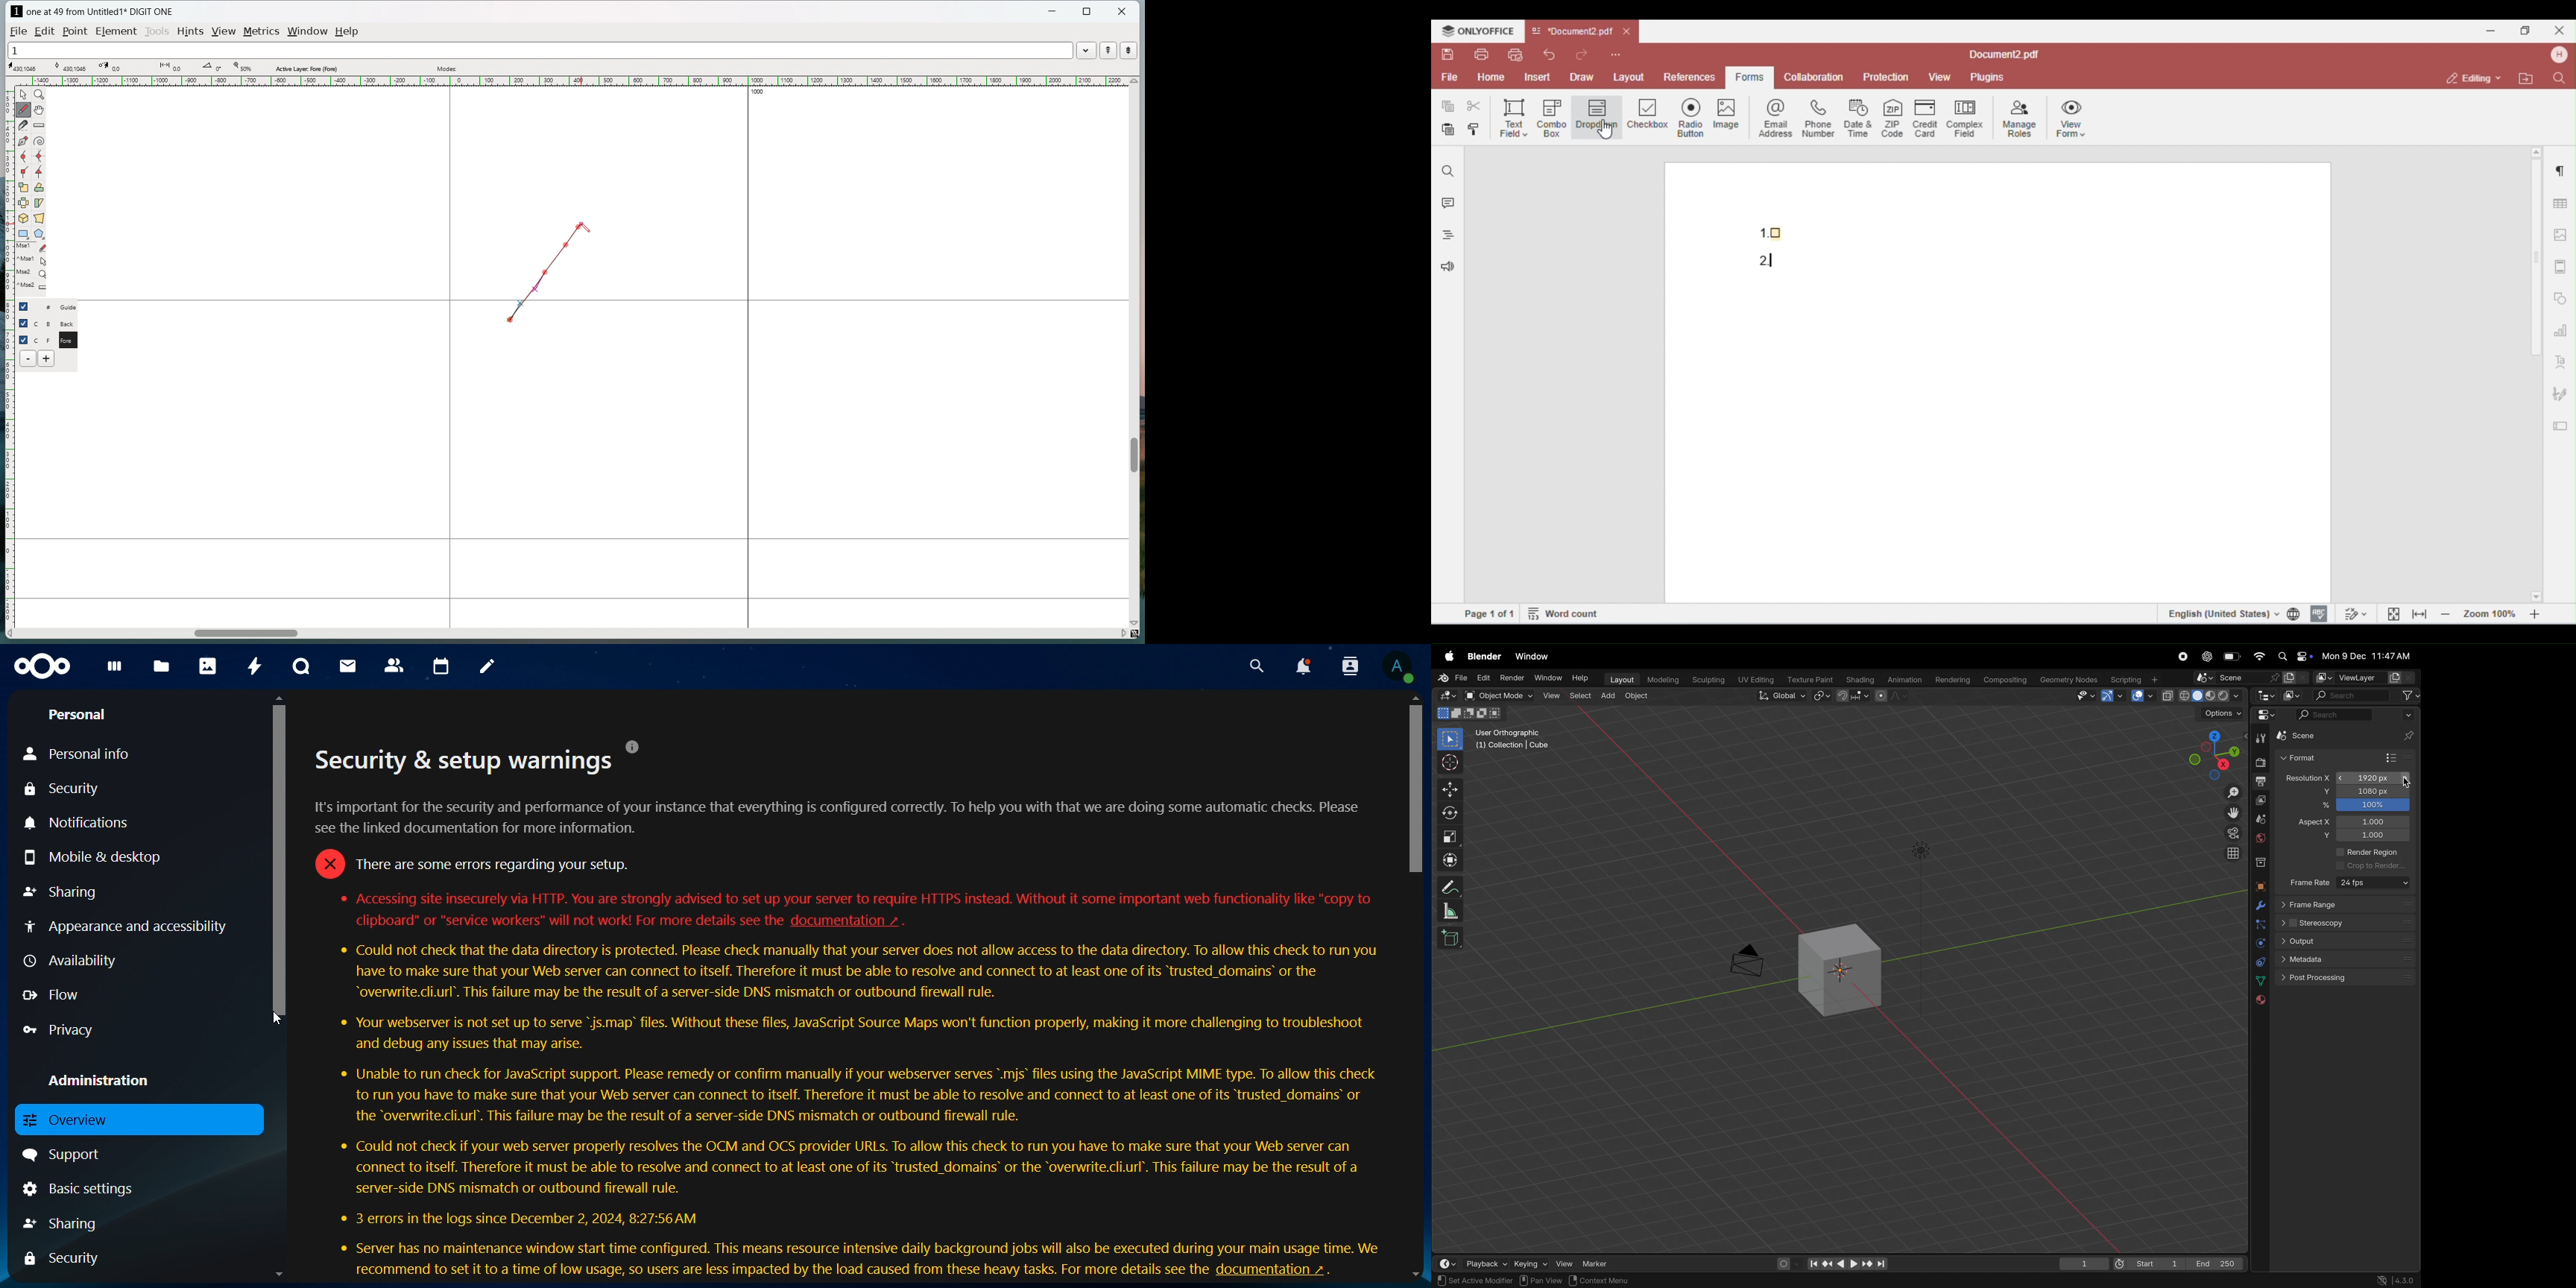 The width and height of the screenshot is (2576, 1288). What do you see at coordinates (1086, 49) in the screenshot?
I see `word list` at bounding box center [1086, 49].